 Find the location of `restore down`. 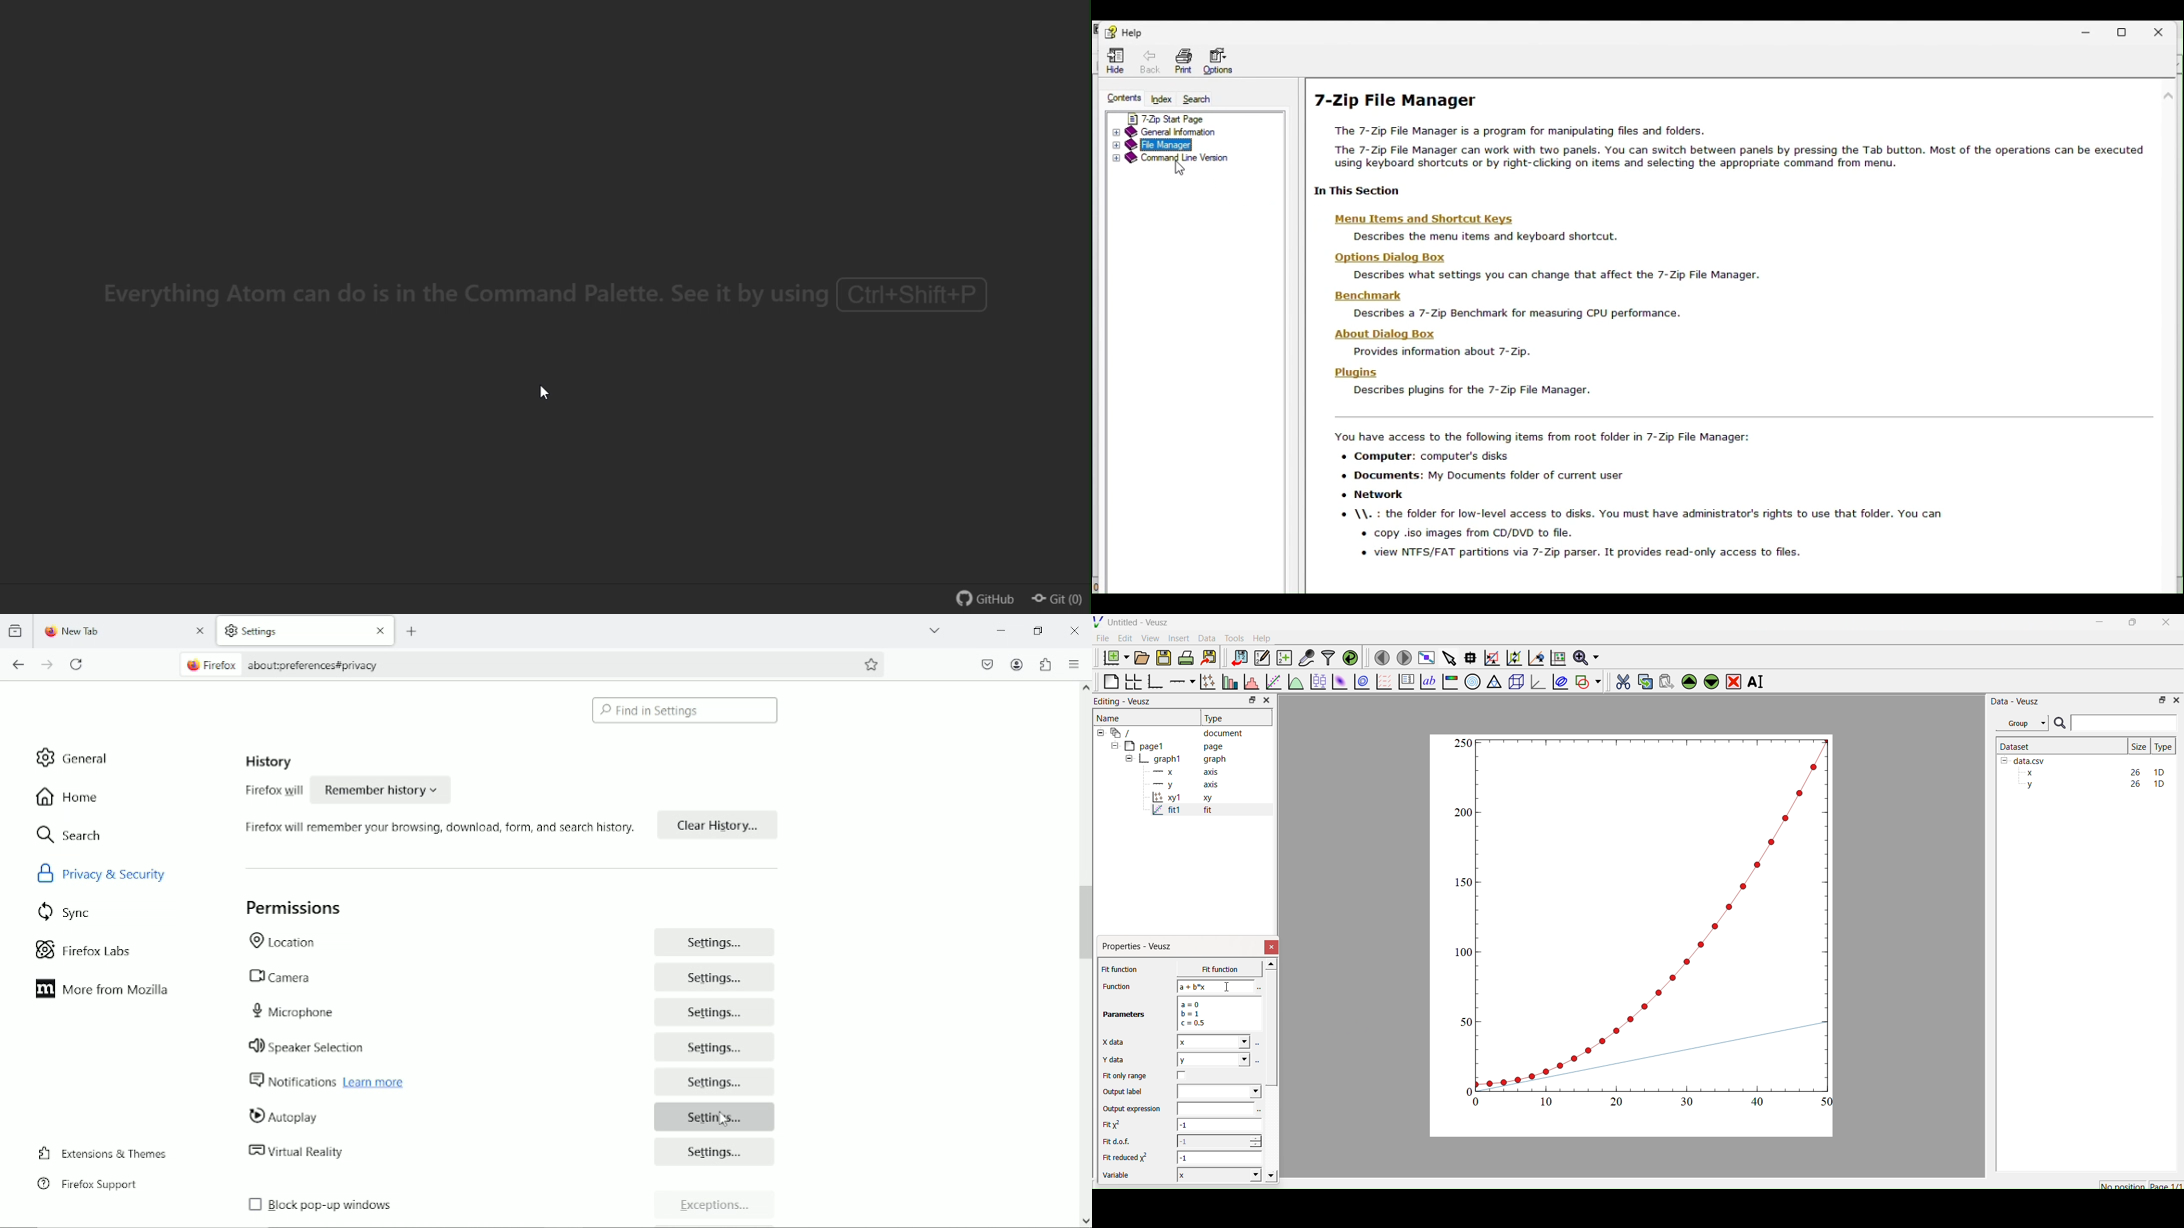

restore down is located at coordinates (1038, 628).